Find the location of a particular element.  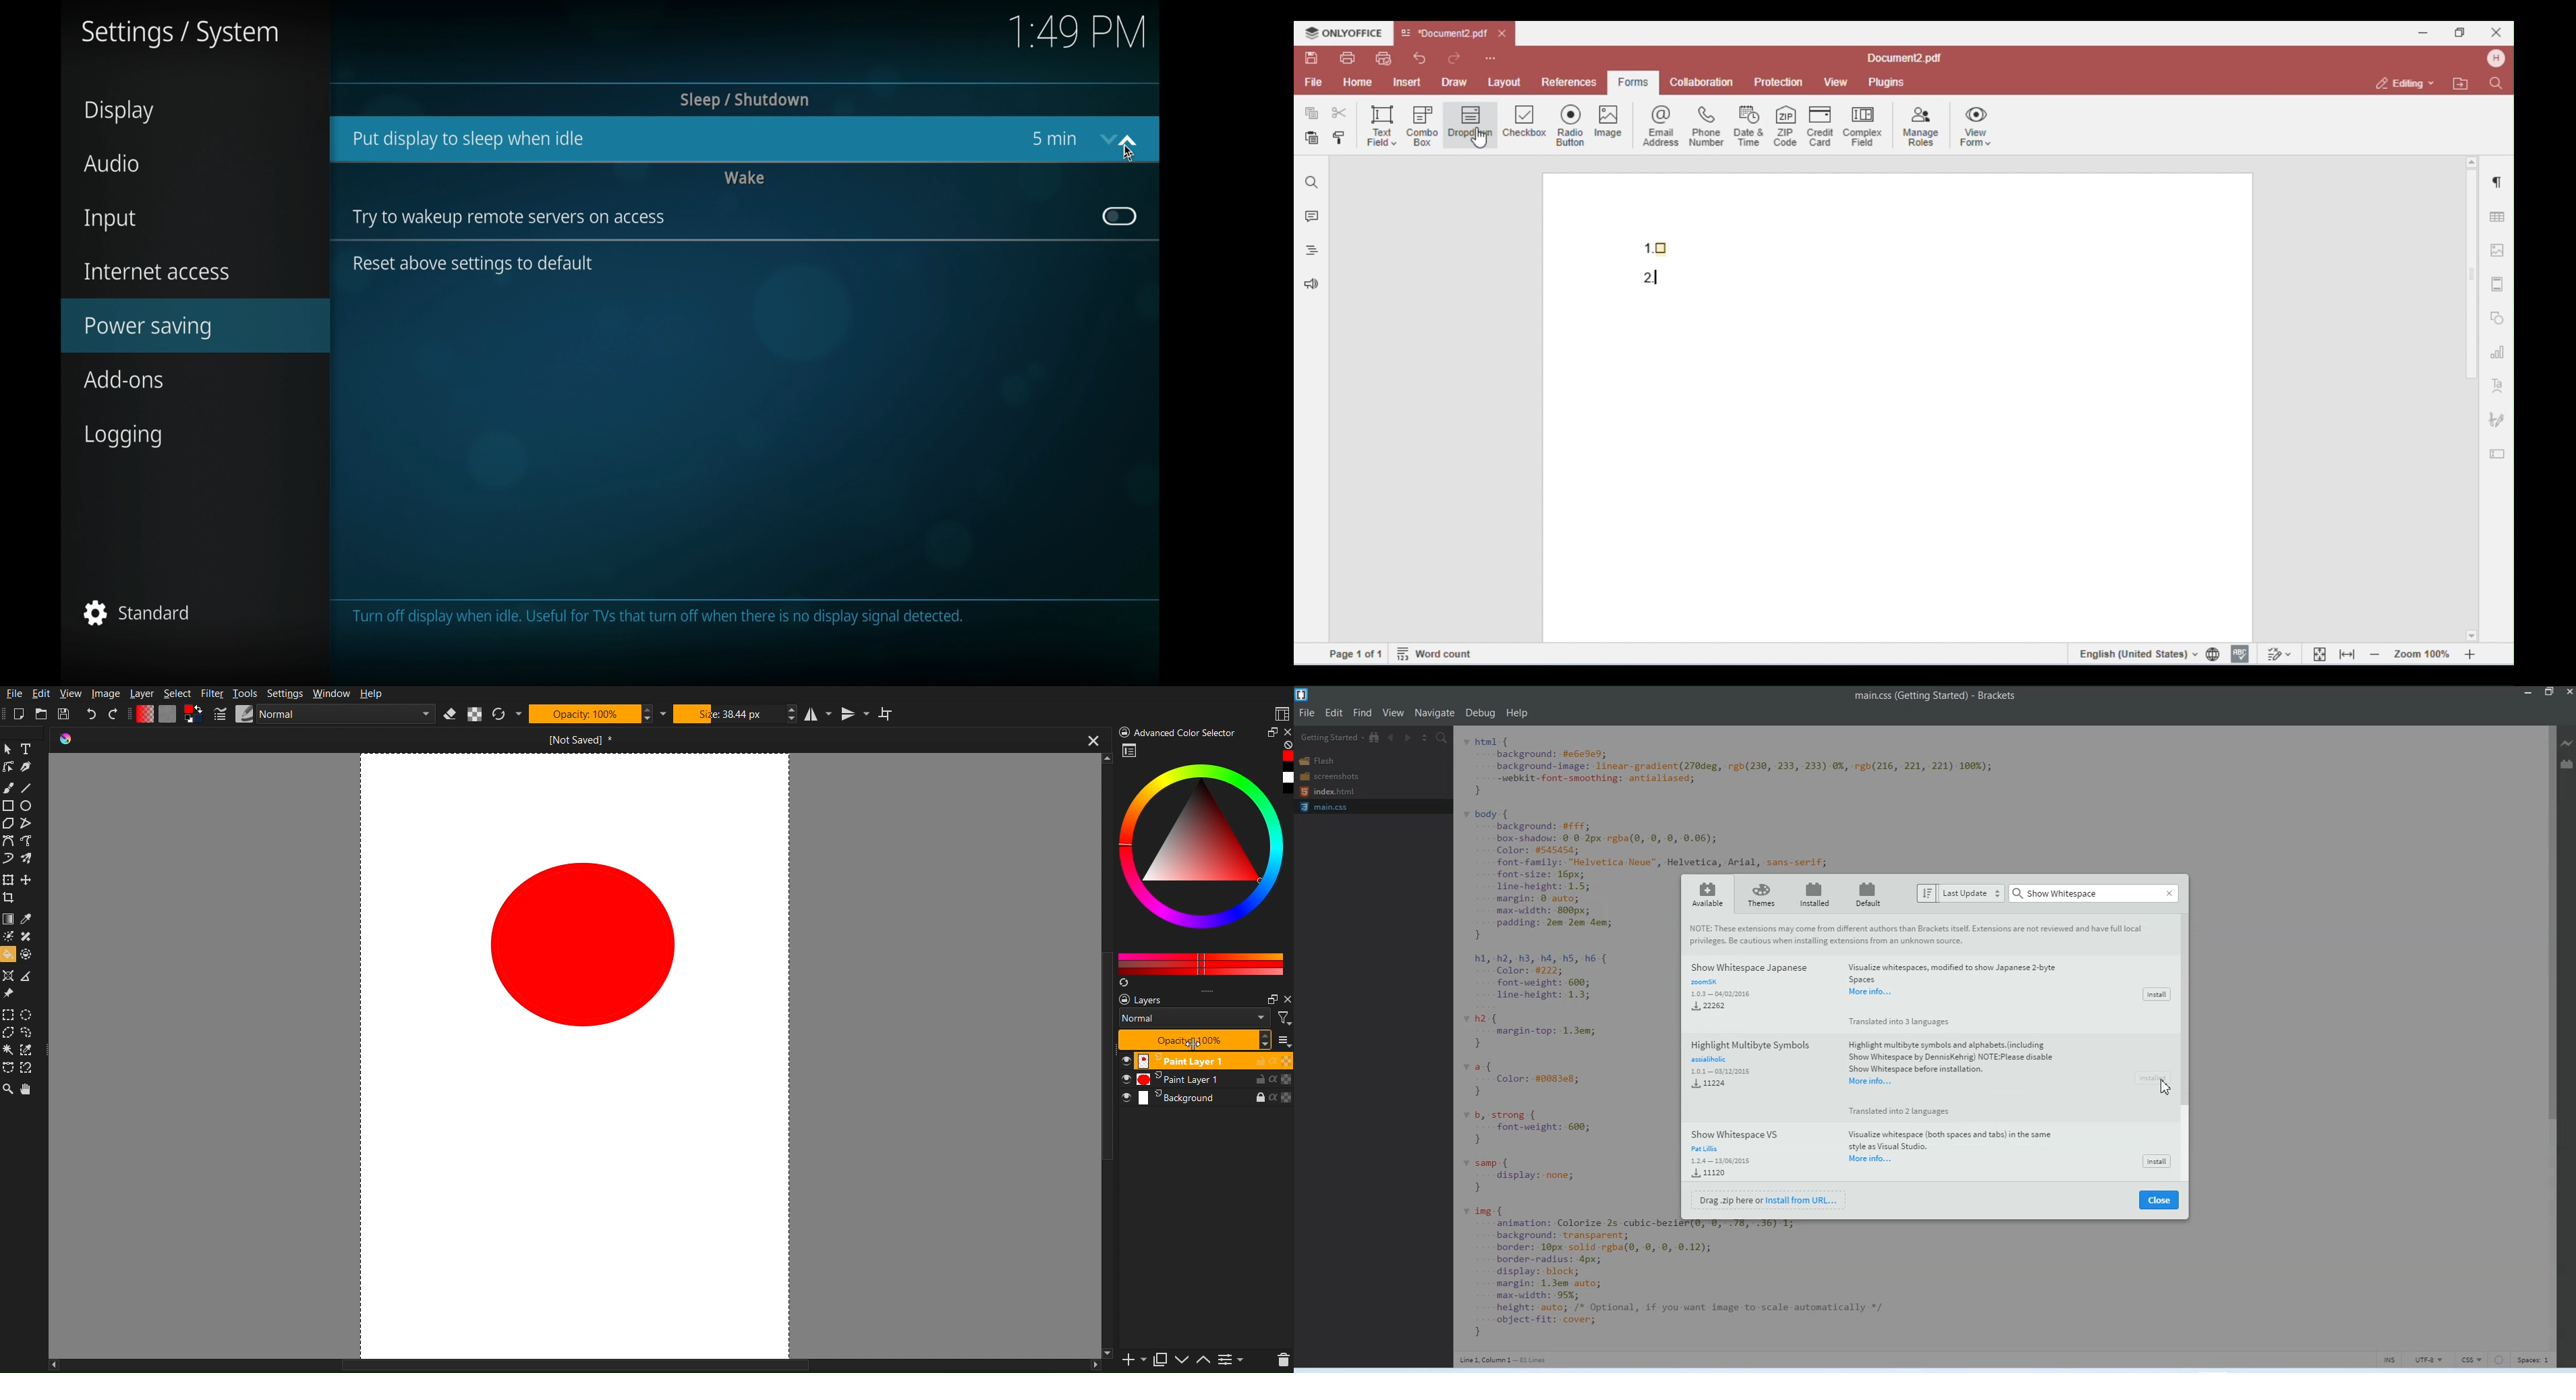

Edit is located at coordinates (42, 695).